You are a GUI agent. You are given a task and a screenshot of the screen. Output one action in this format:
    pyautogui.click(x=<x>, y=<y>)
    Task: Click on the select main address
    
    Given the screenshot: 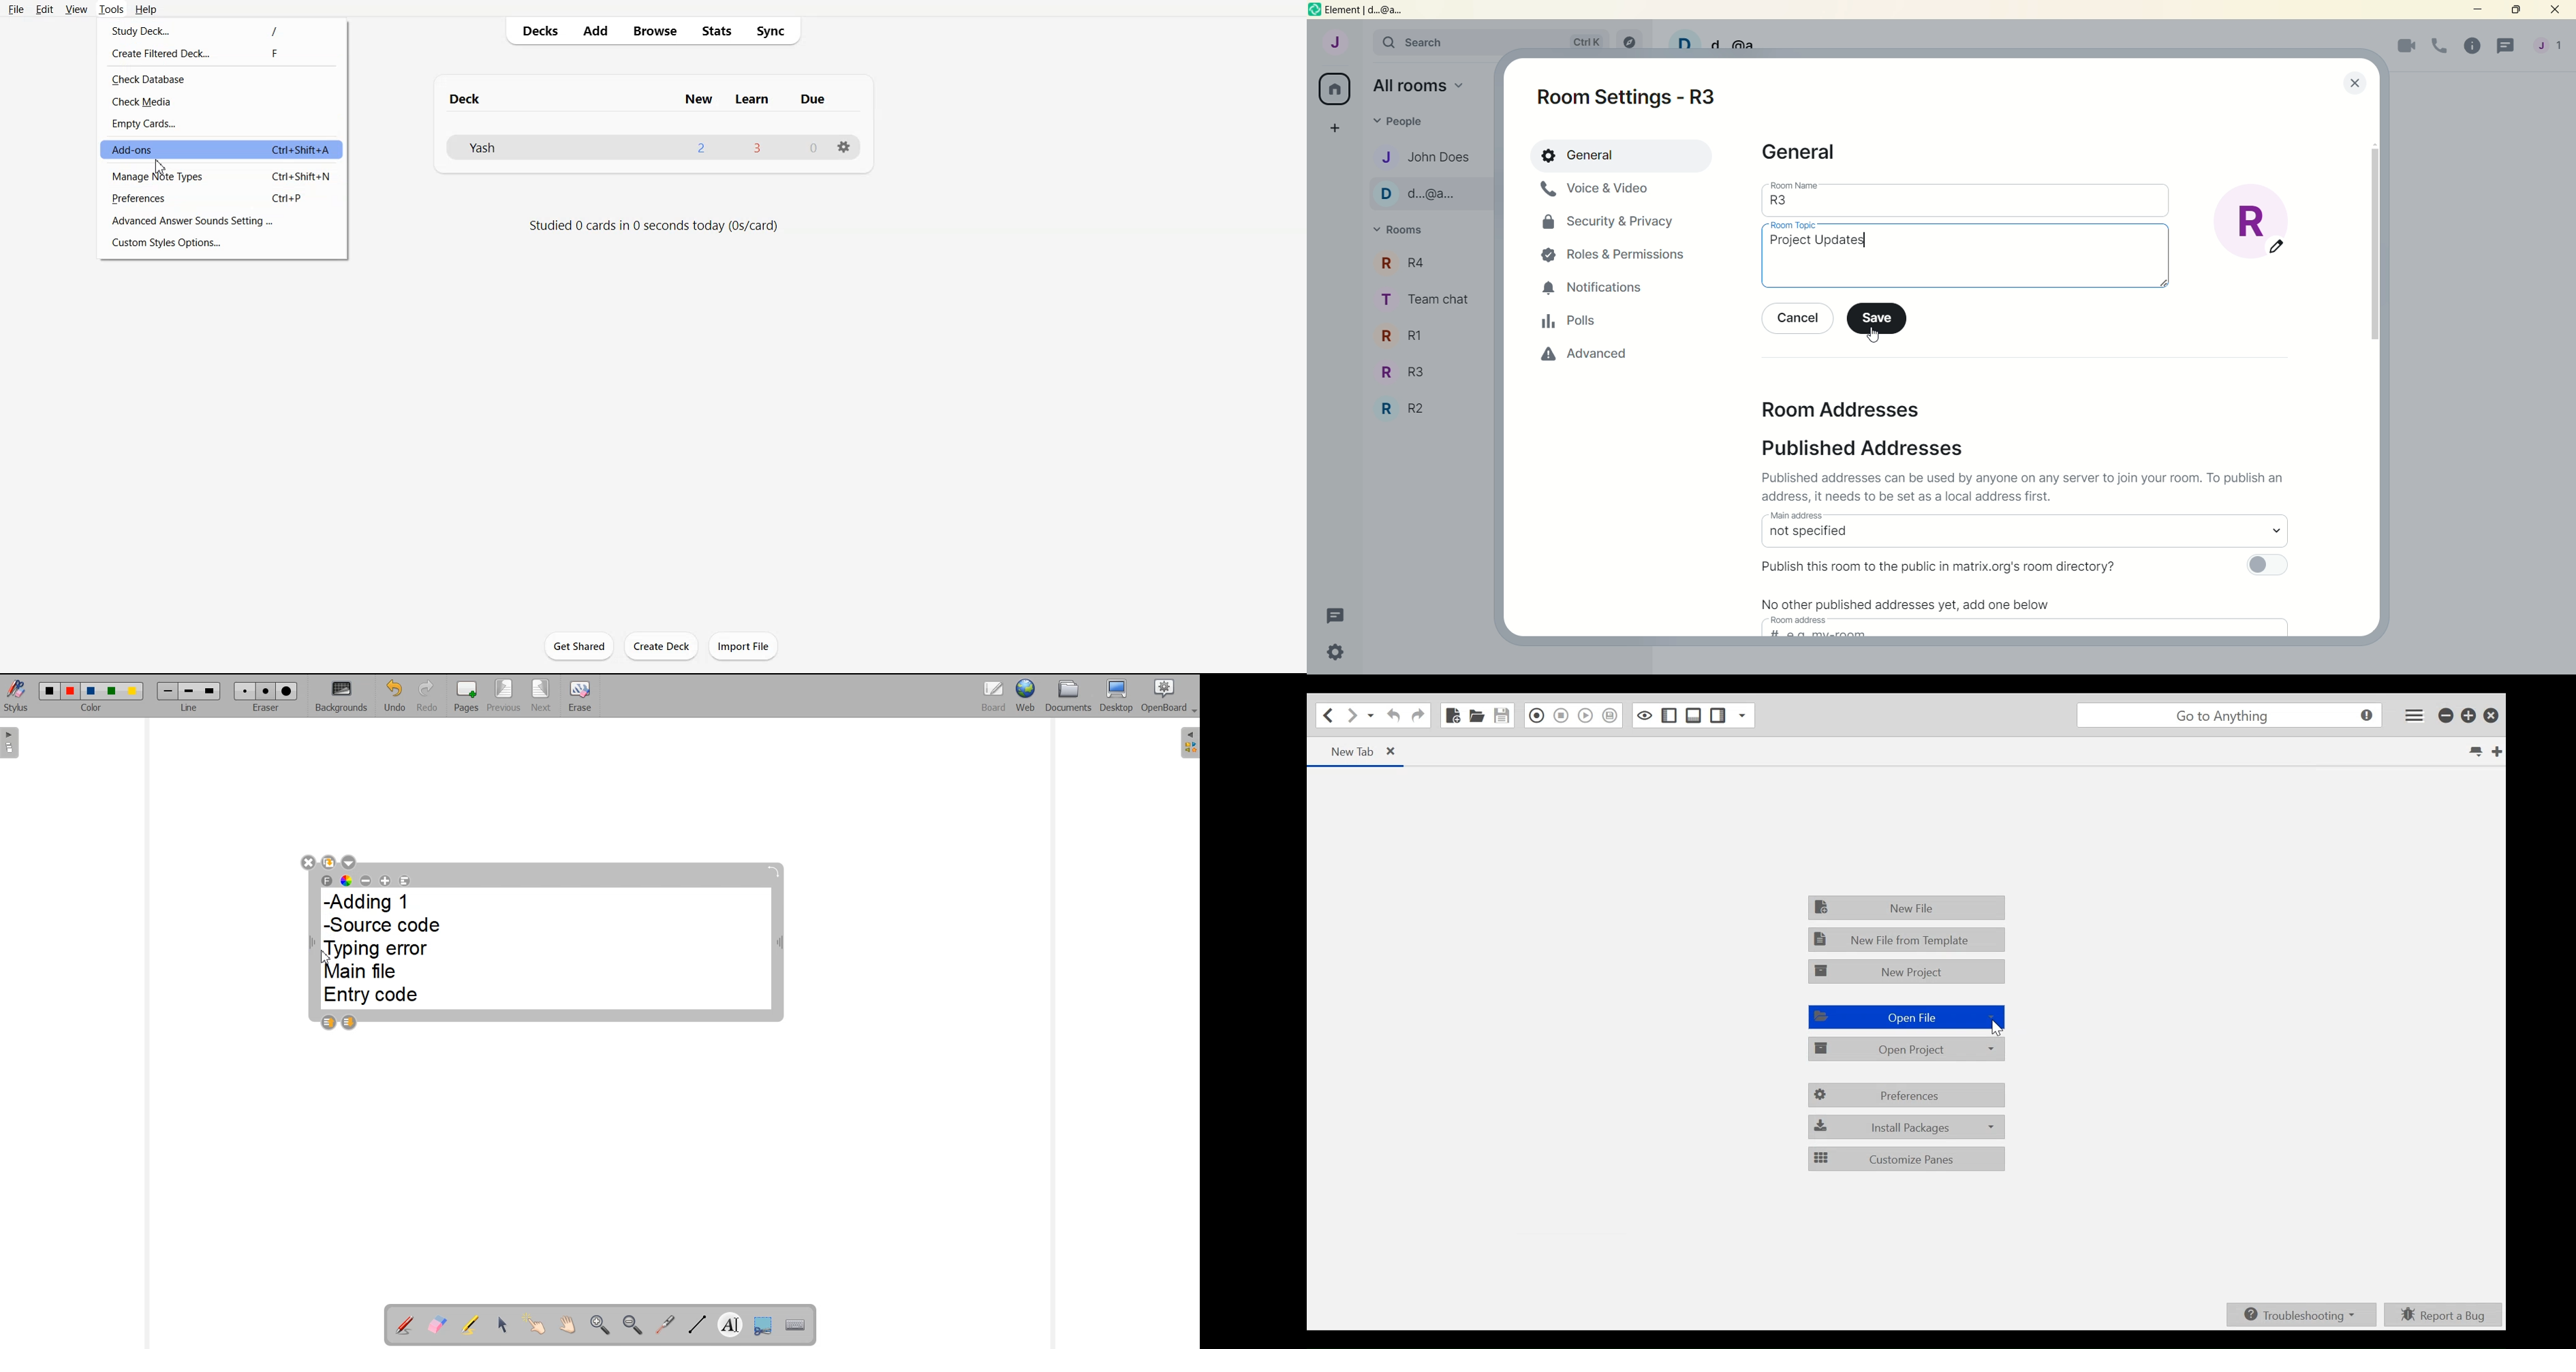 What is the action you would take?
    pyautogui.click(x=2020, y=536)
    